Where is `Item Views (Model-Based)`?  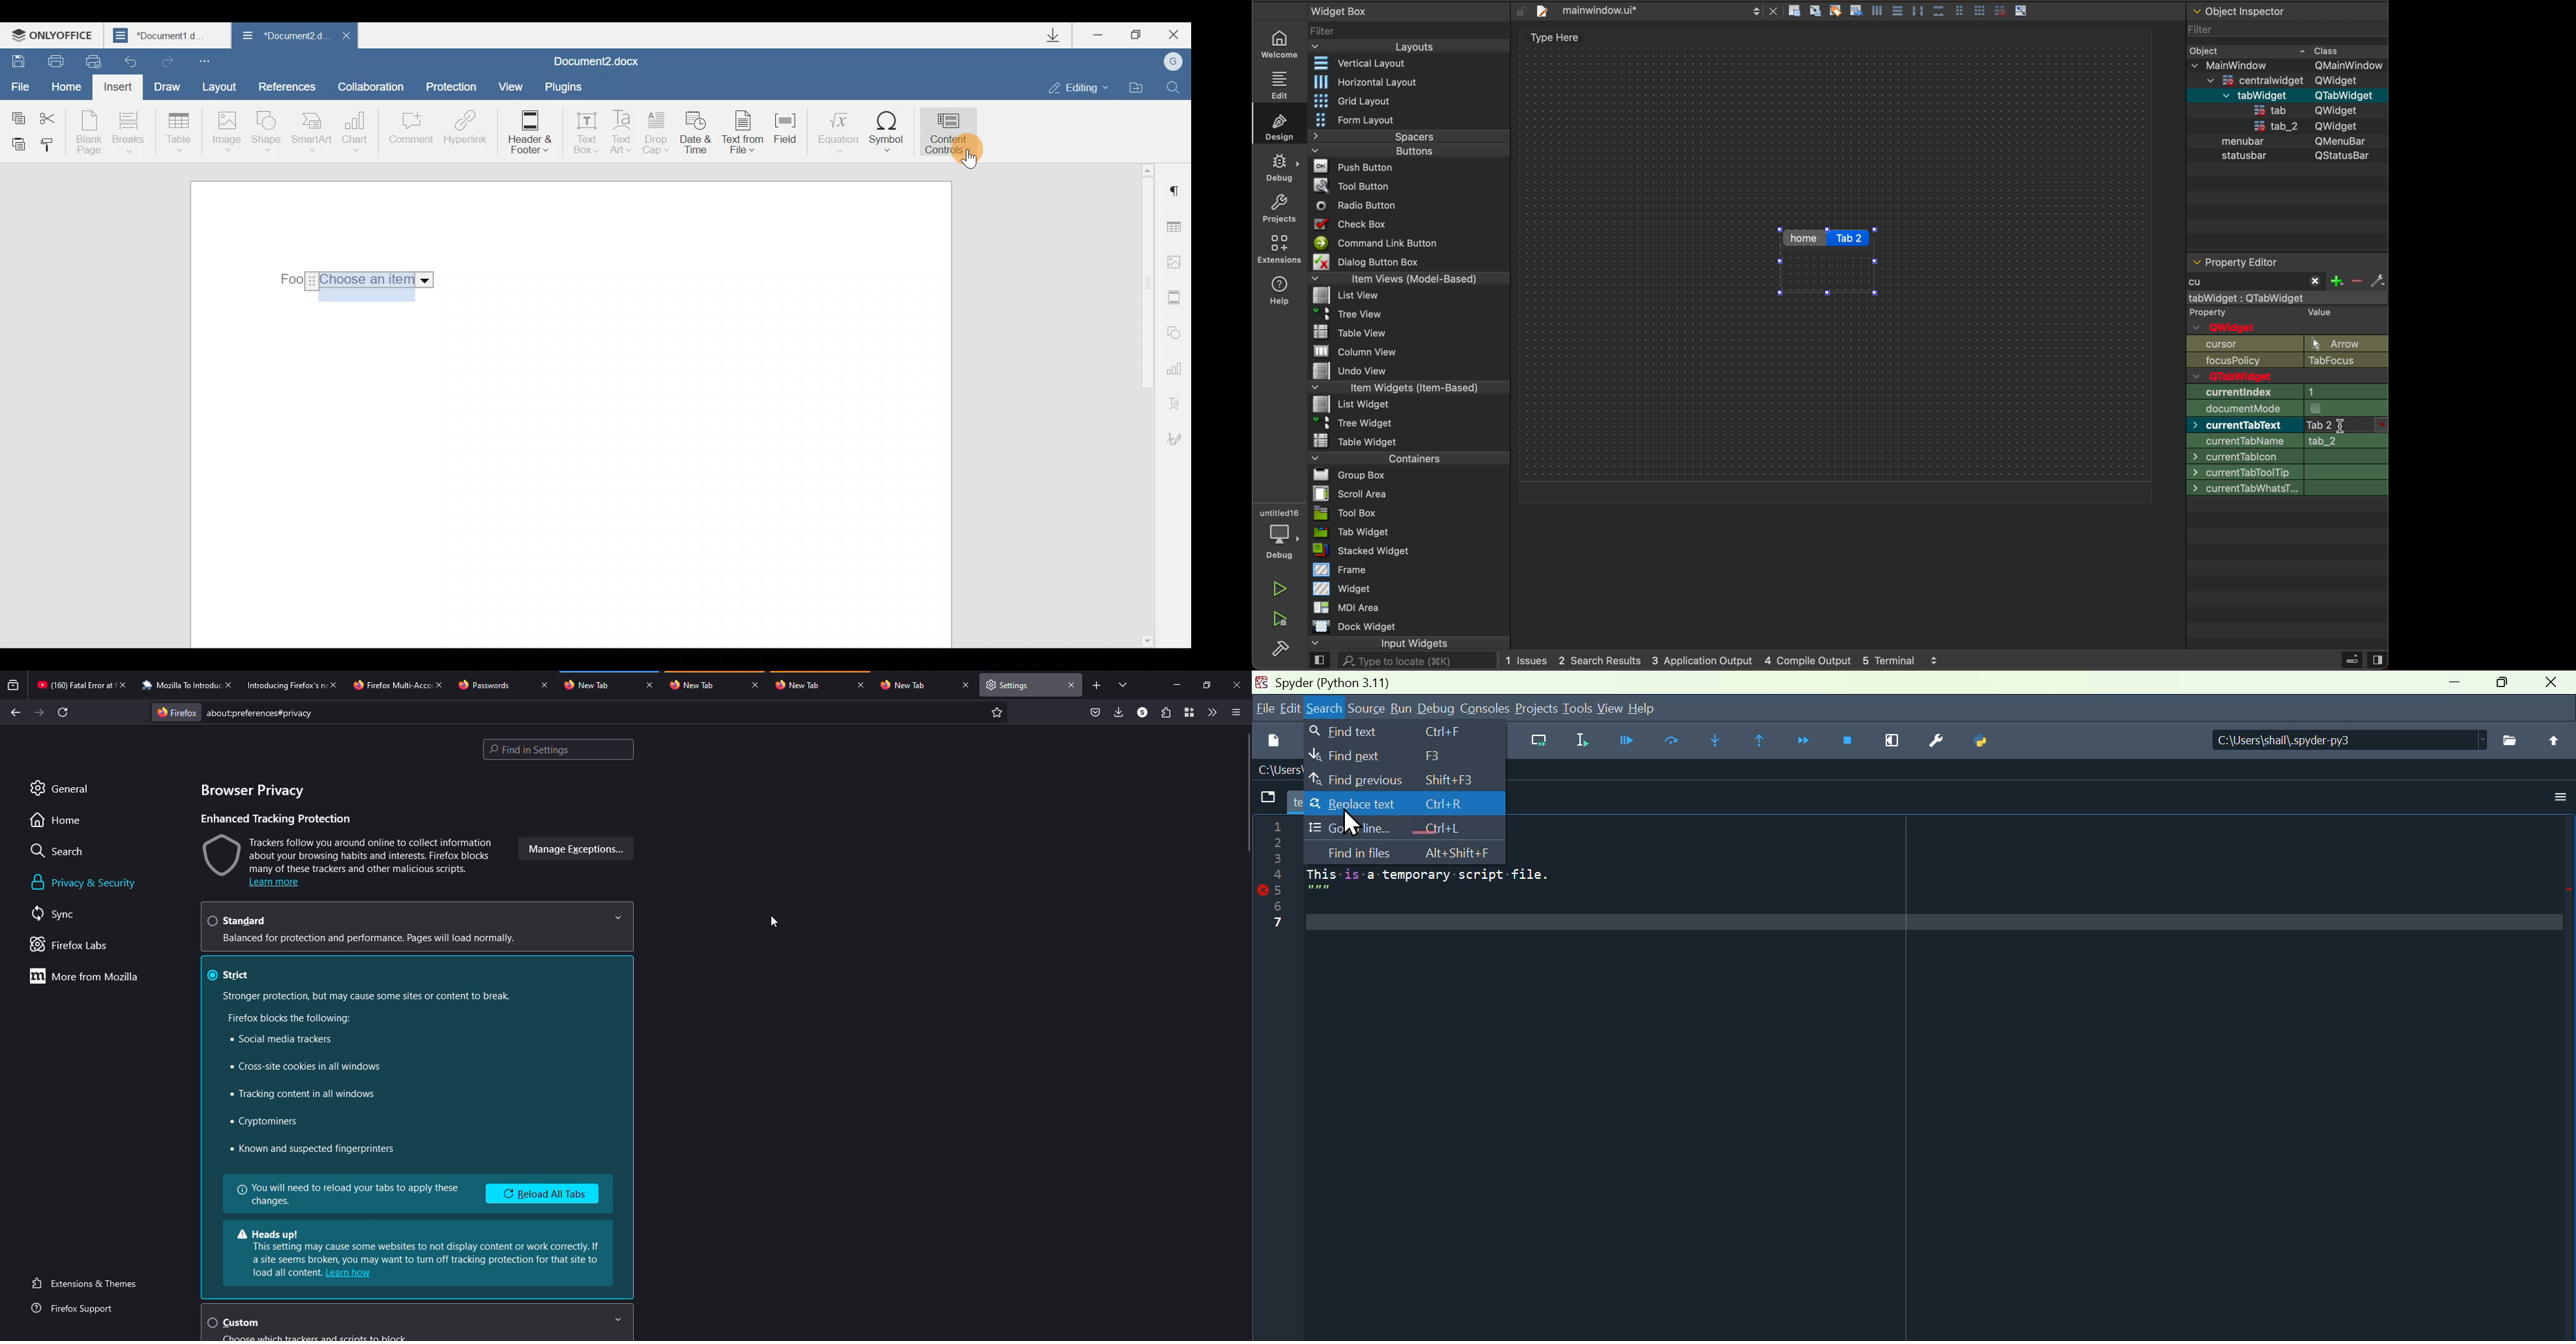
Item Views (Model-Based) is located at coordinates (1409, 280).